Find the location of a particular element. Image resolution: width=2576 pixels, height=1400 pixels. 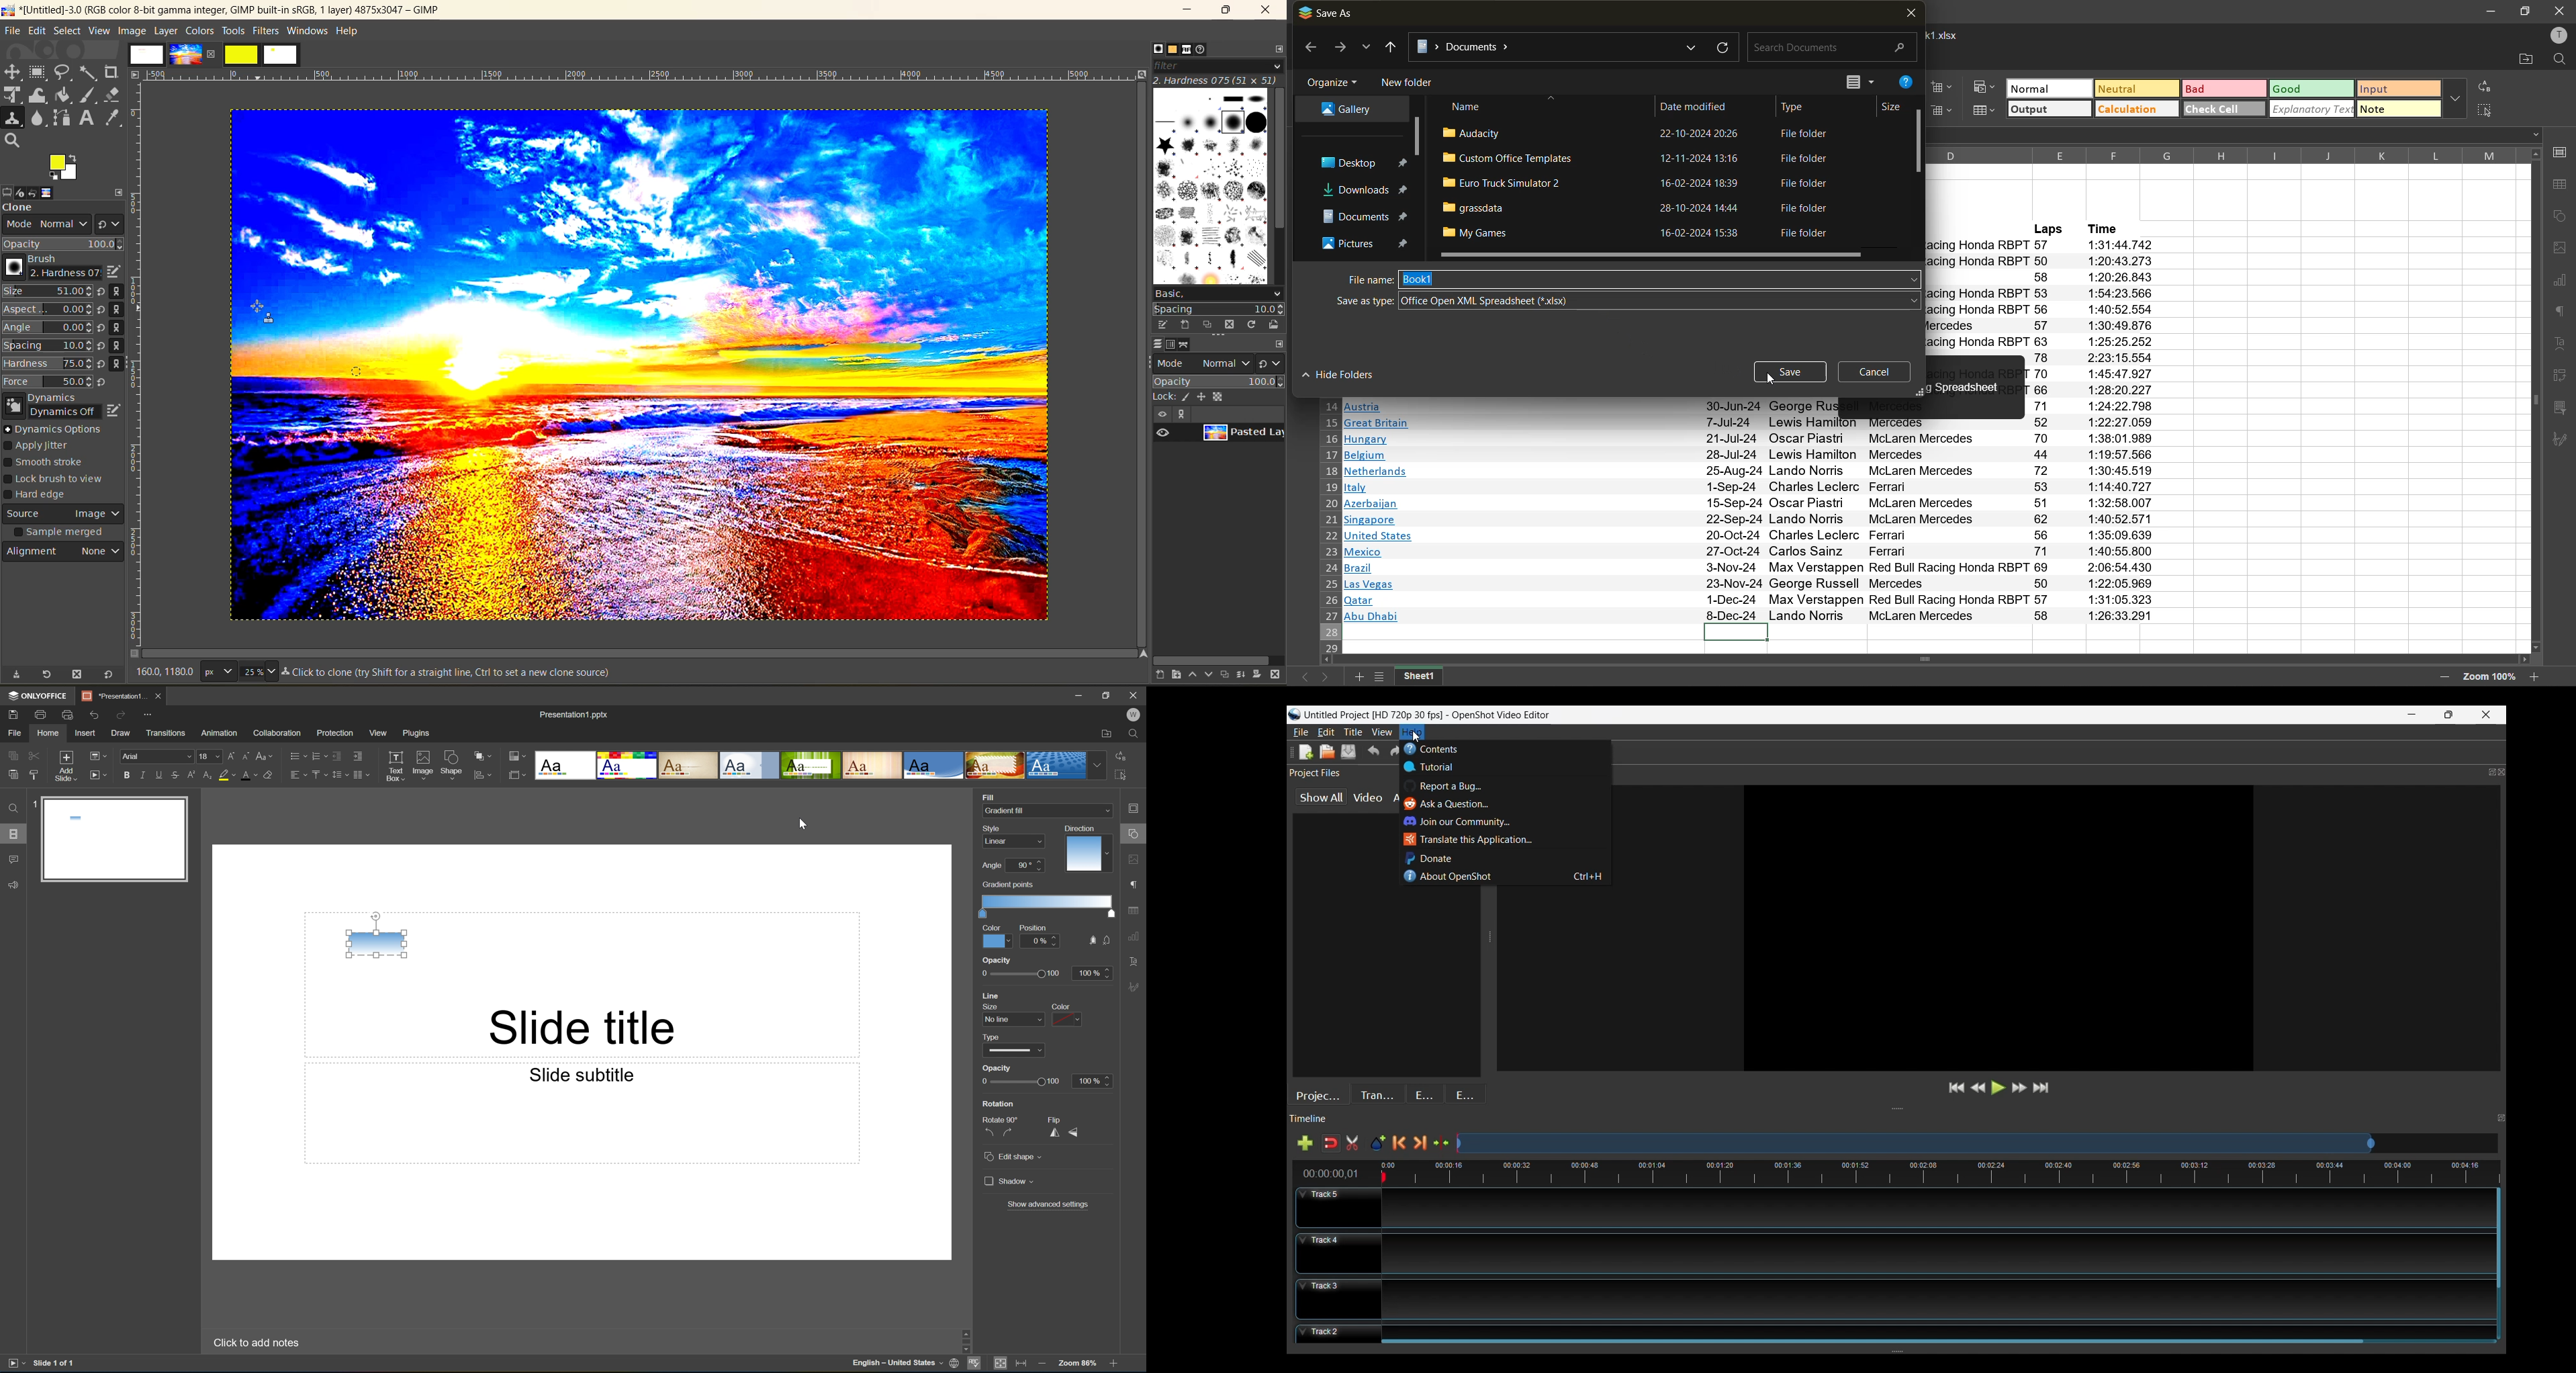

device status is located at coordinates (24, 191).